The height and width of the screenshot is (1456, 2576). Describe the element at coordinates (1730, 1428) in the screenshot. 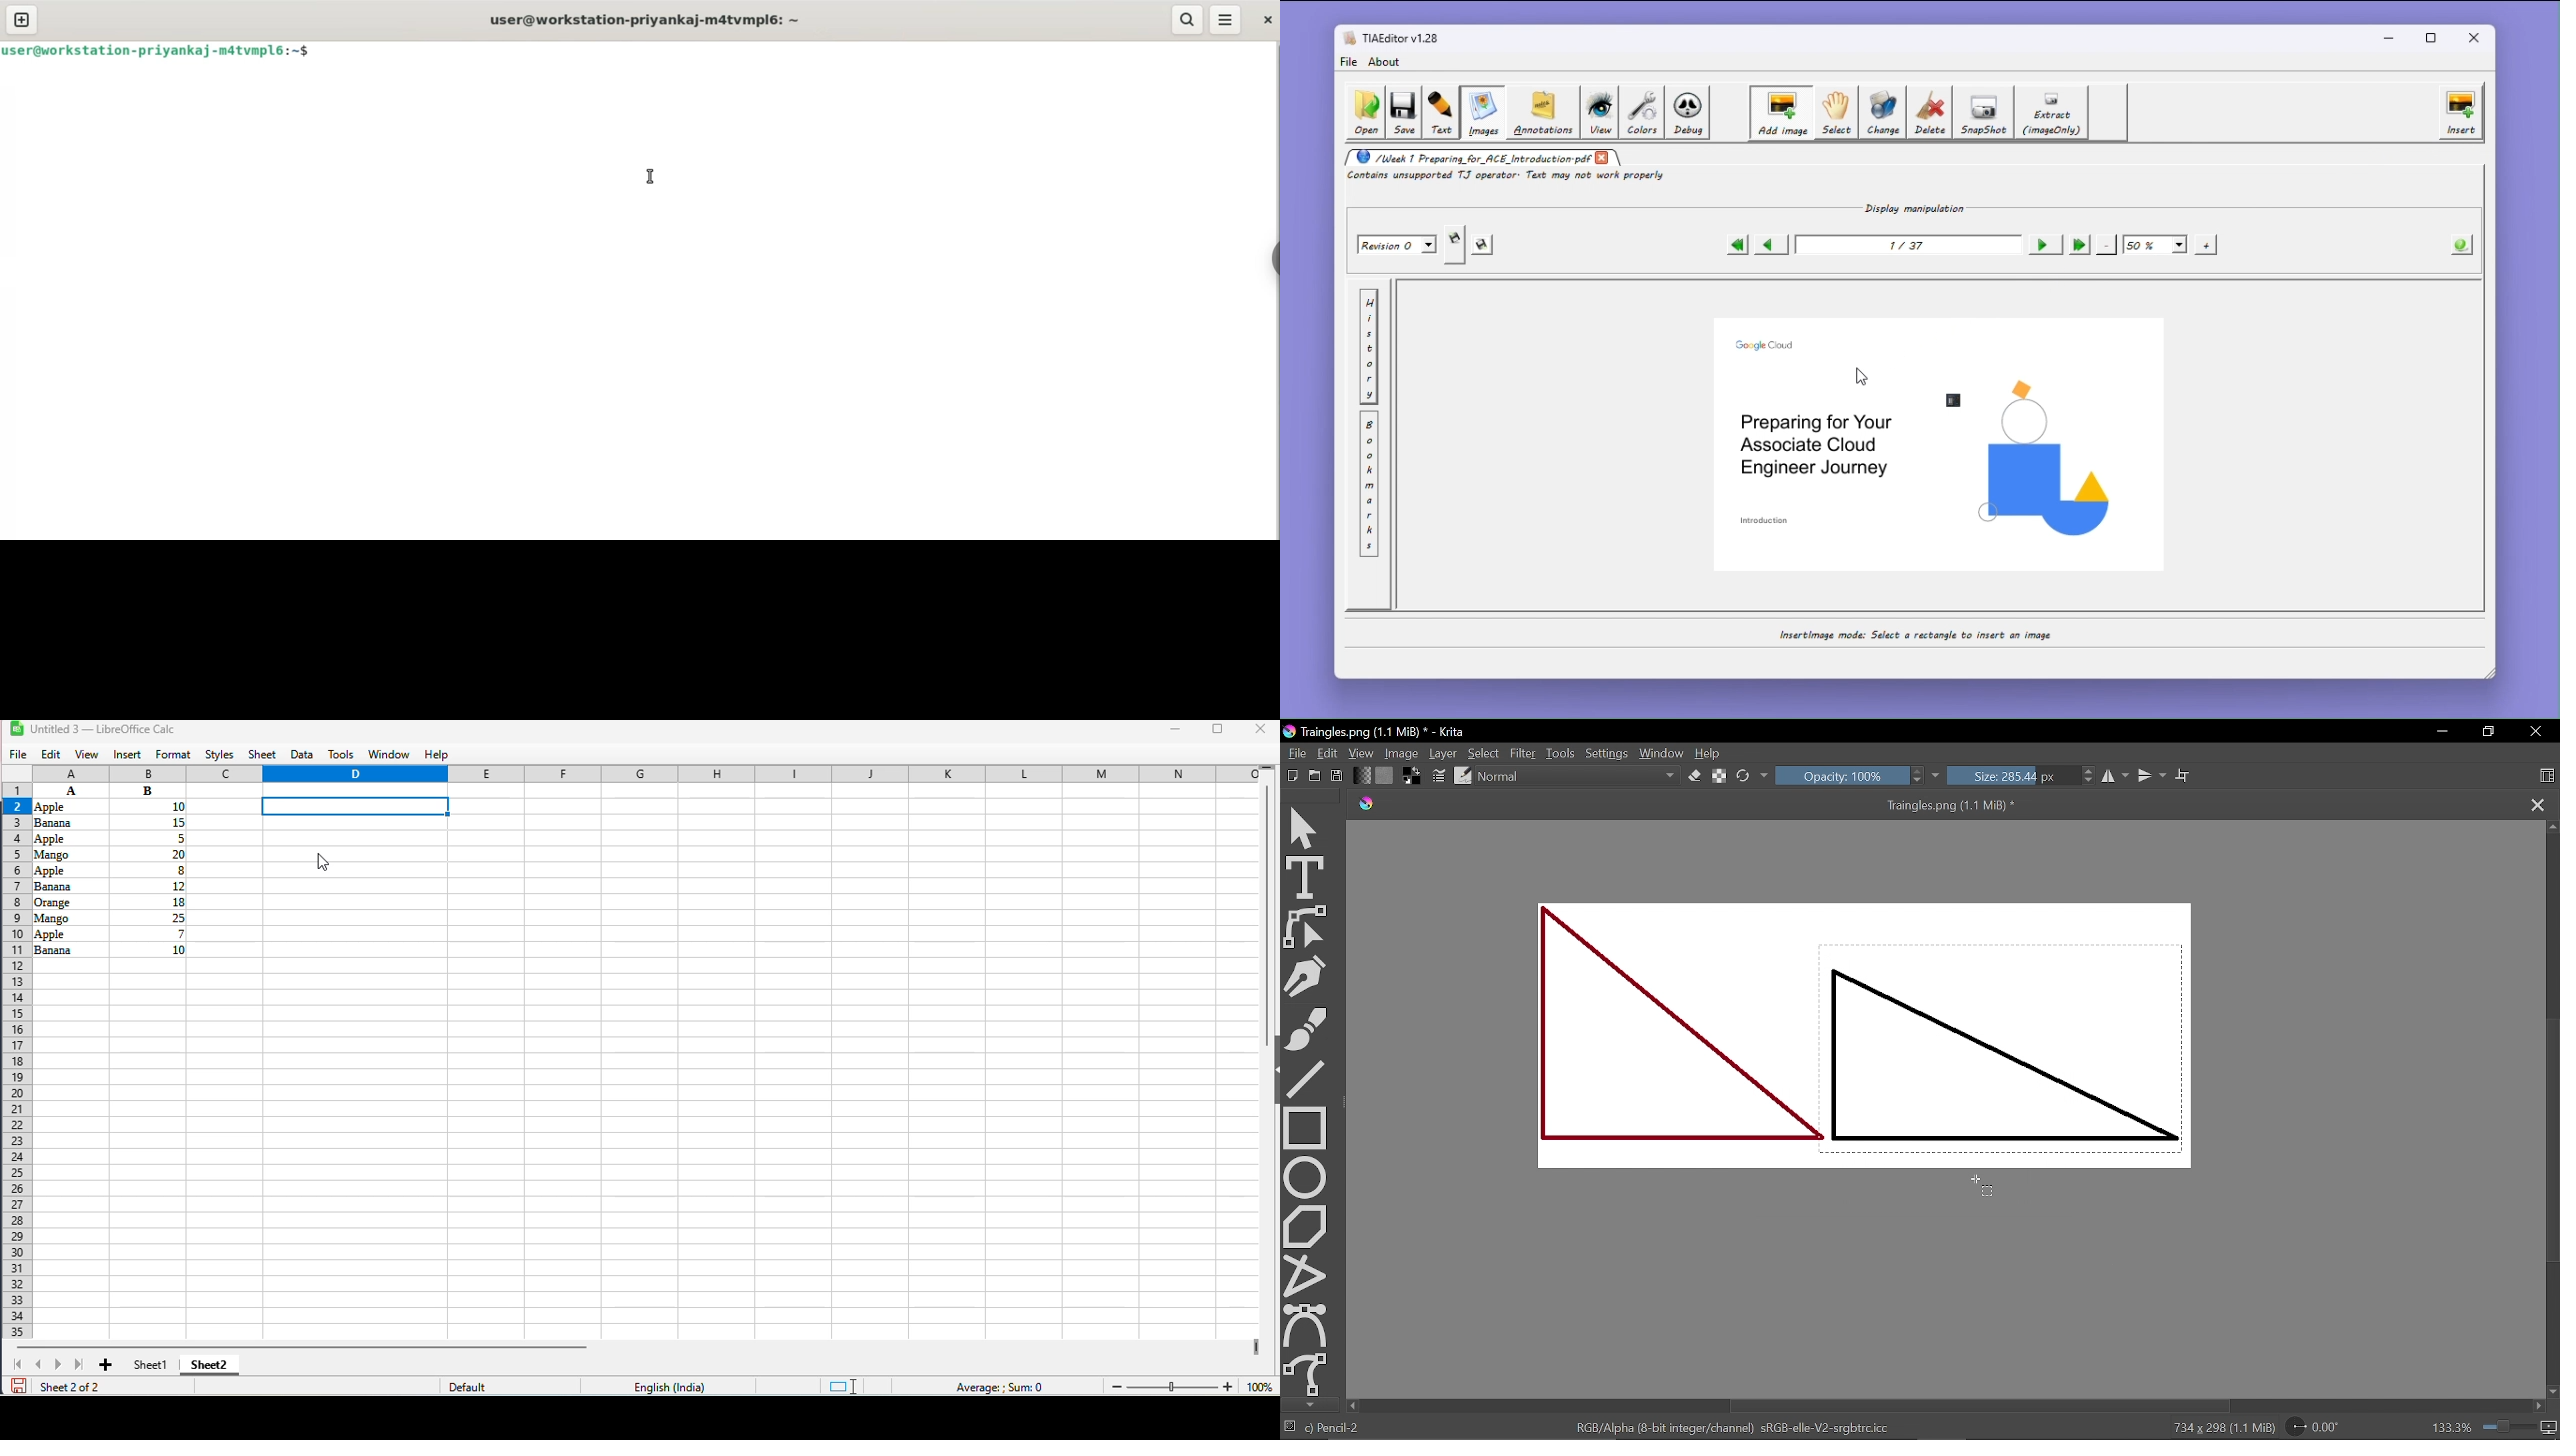

I see `RGB/Alpha (8-bit integer/channel) sRGB-elle-V2-srgbtrc.icc` at that location.